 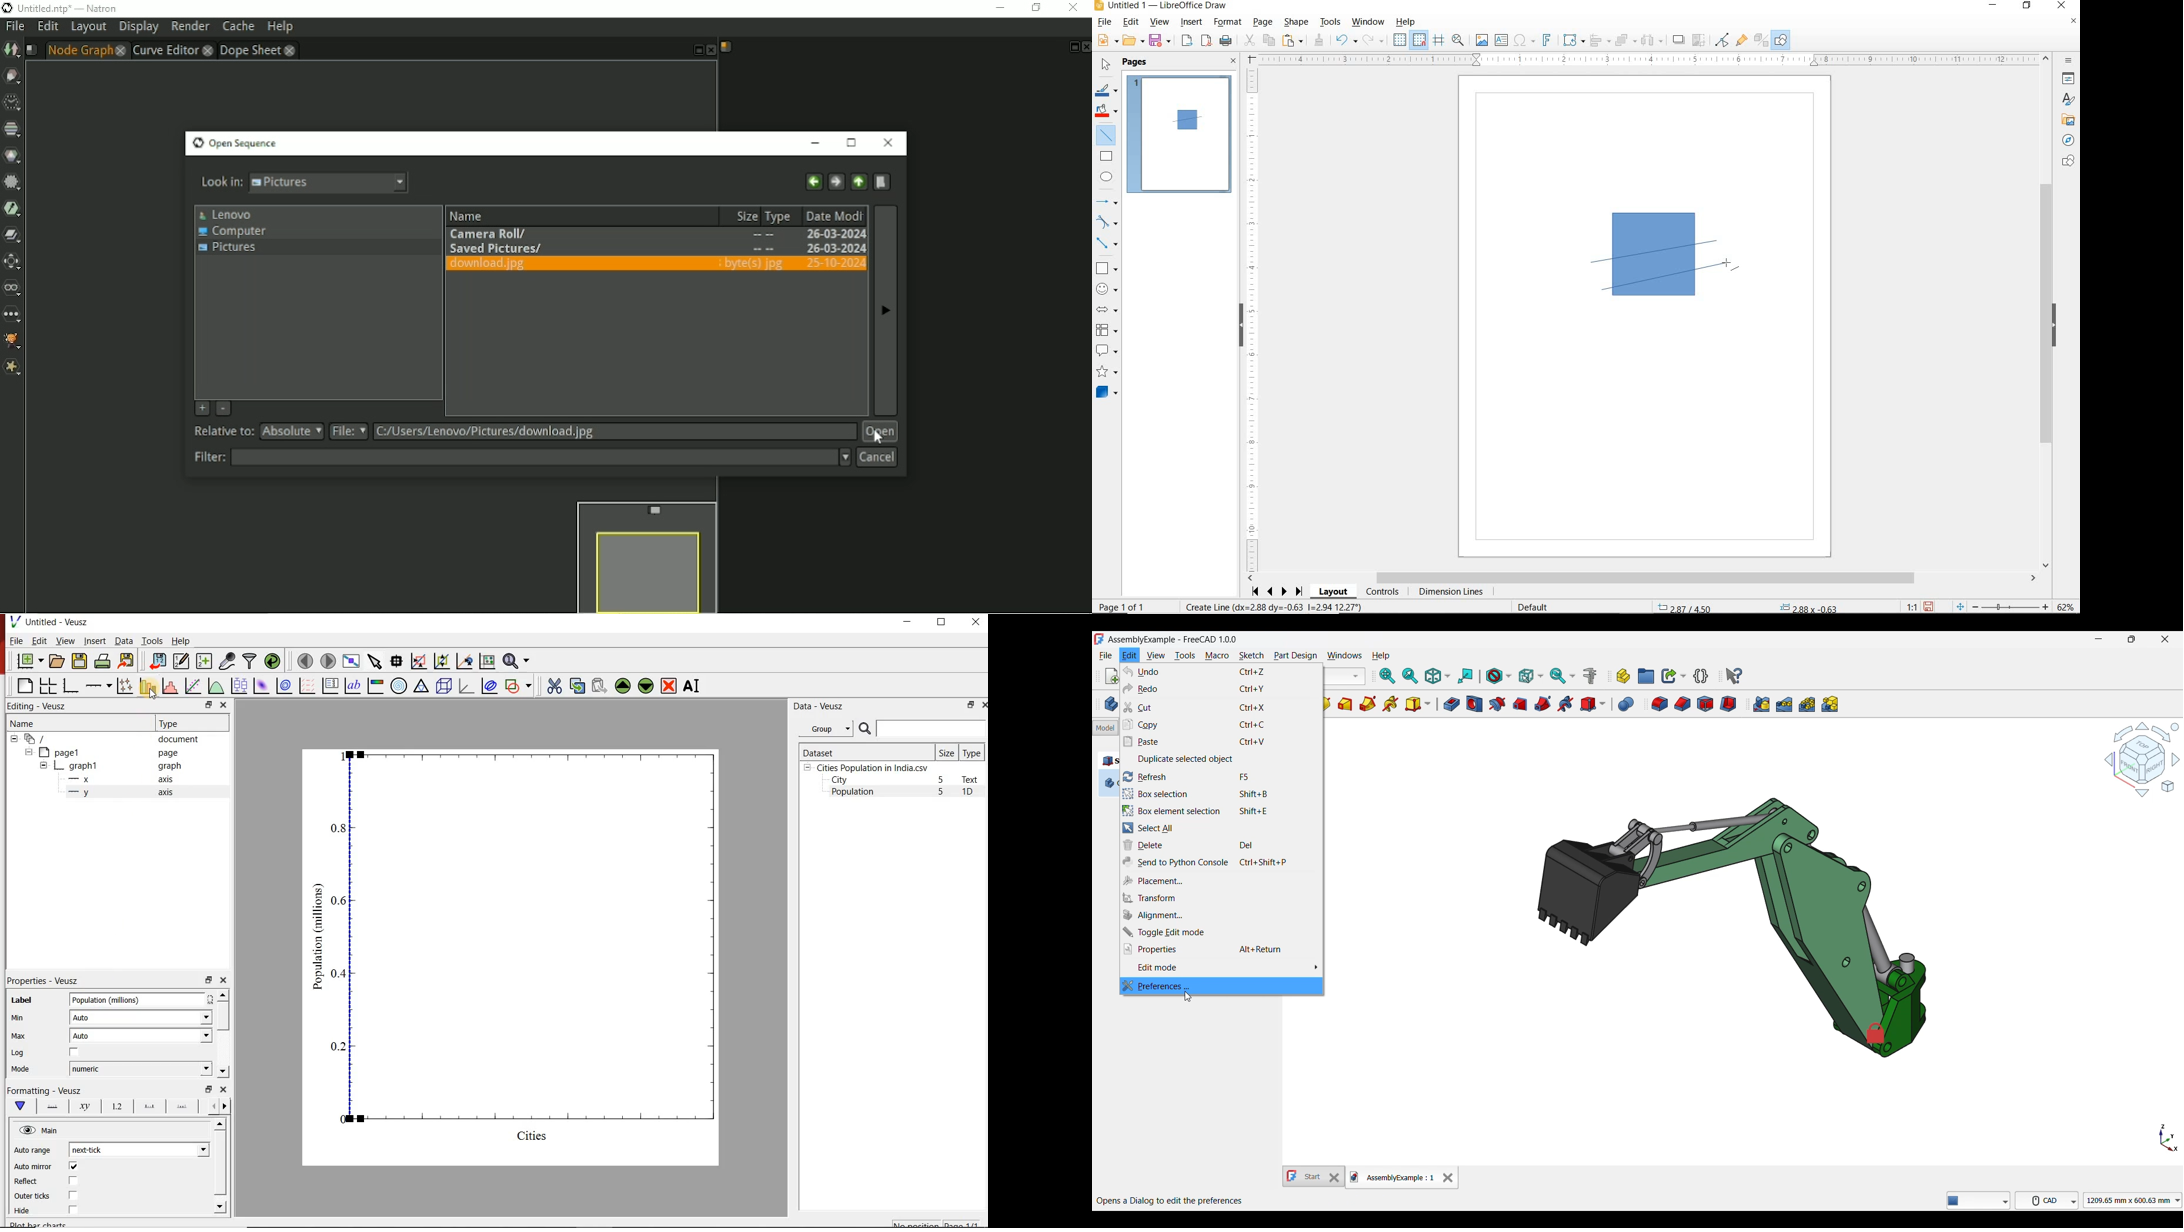 What do you see at coordinates (1107, 176) in the screenshot?
I see `ELLIPSE` at bounding box center [1107, 176].